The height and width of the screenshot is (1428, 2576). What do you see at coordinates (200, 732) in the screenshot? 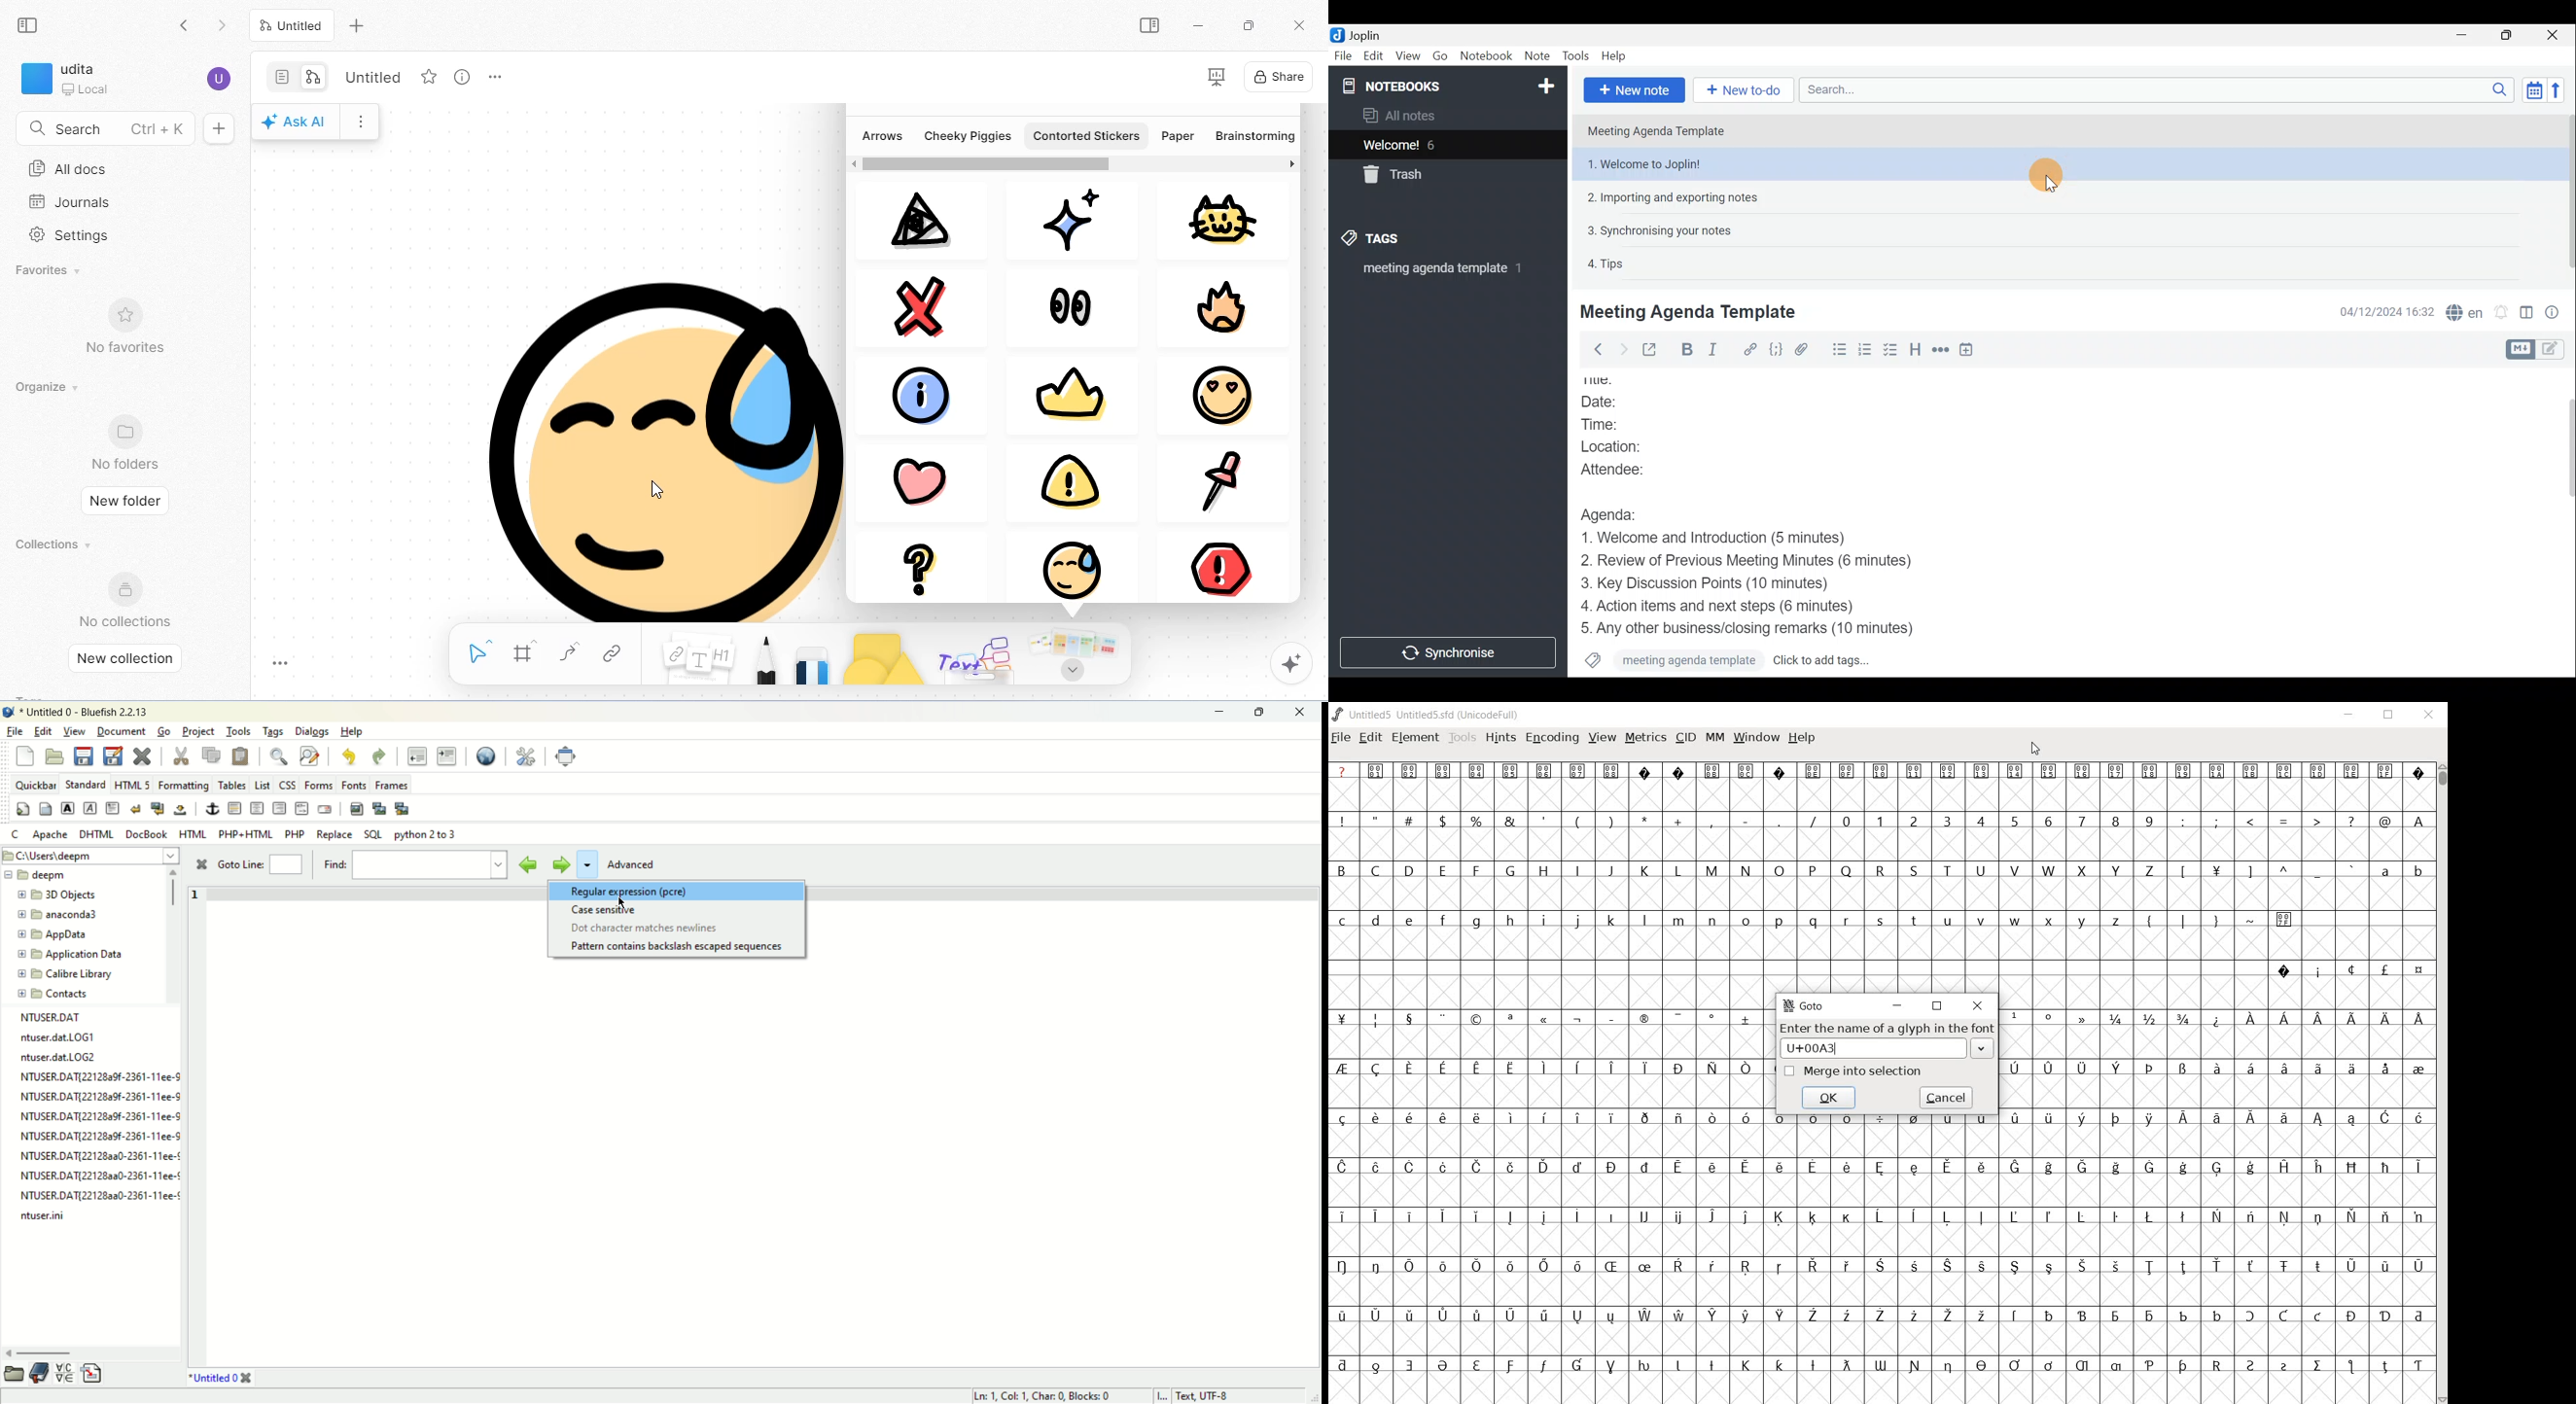
I see `project` at bounding box center [200, 732].